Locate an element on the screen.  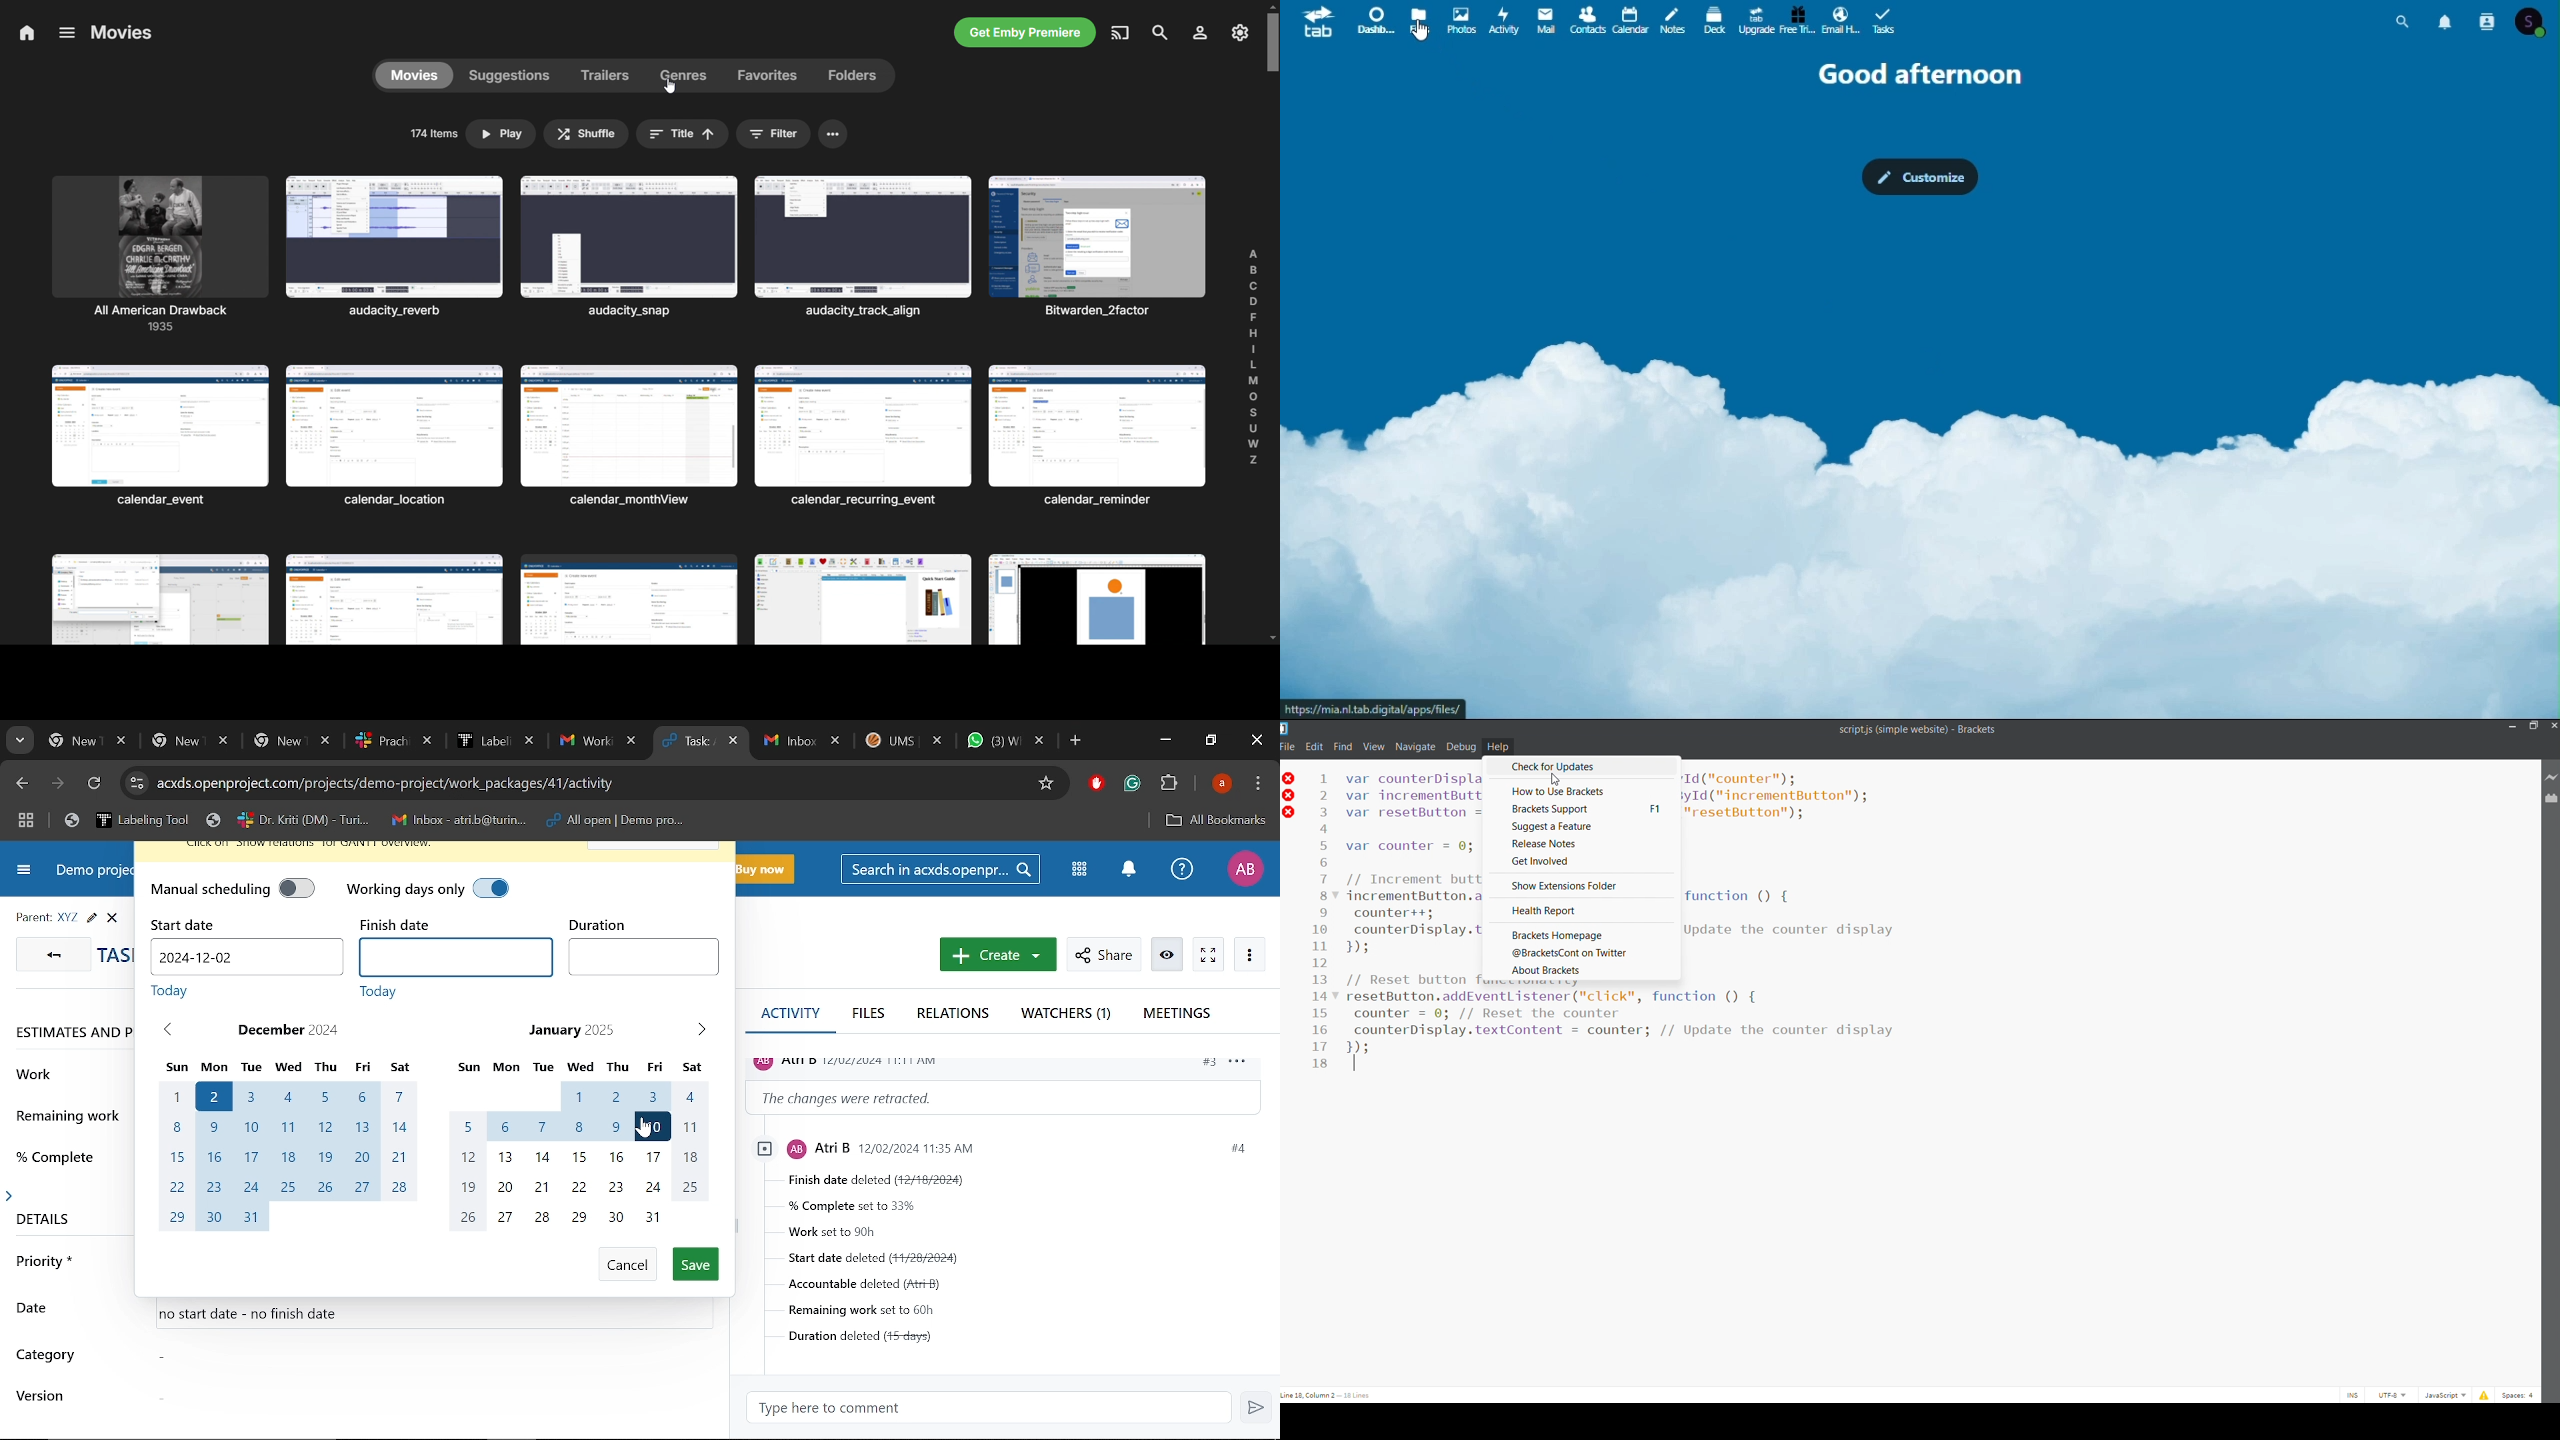
audacity_track_align is located at coordinates (863, 247).